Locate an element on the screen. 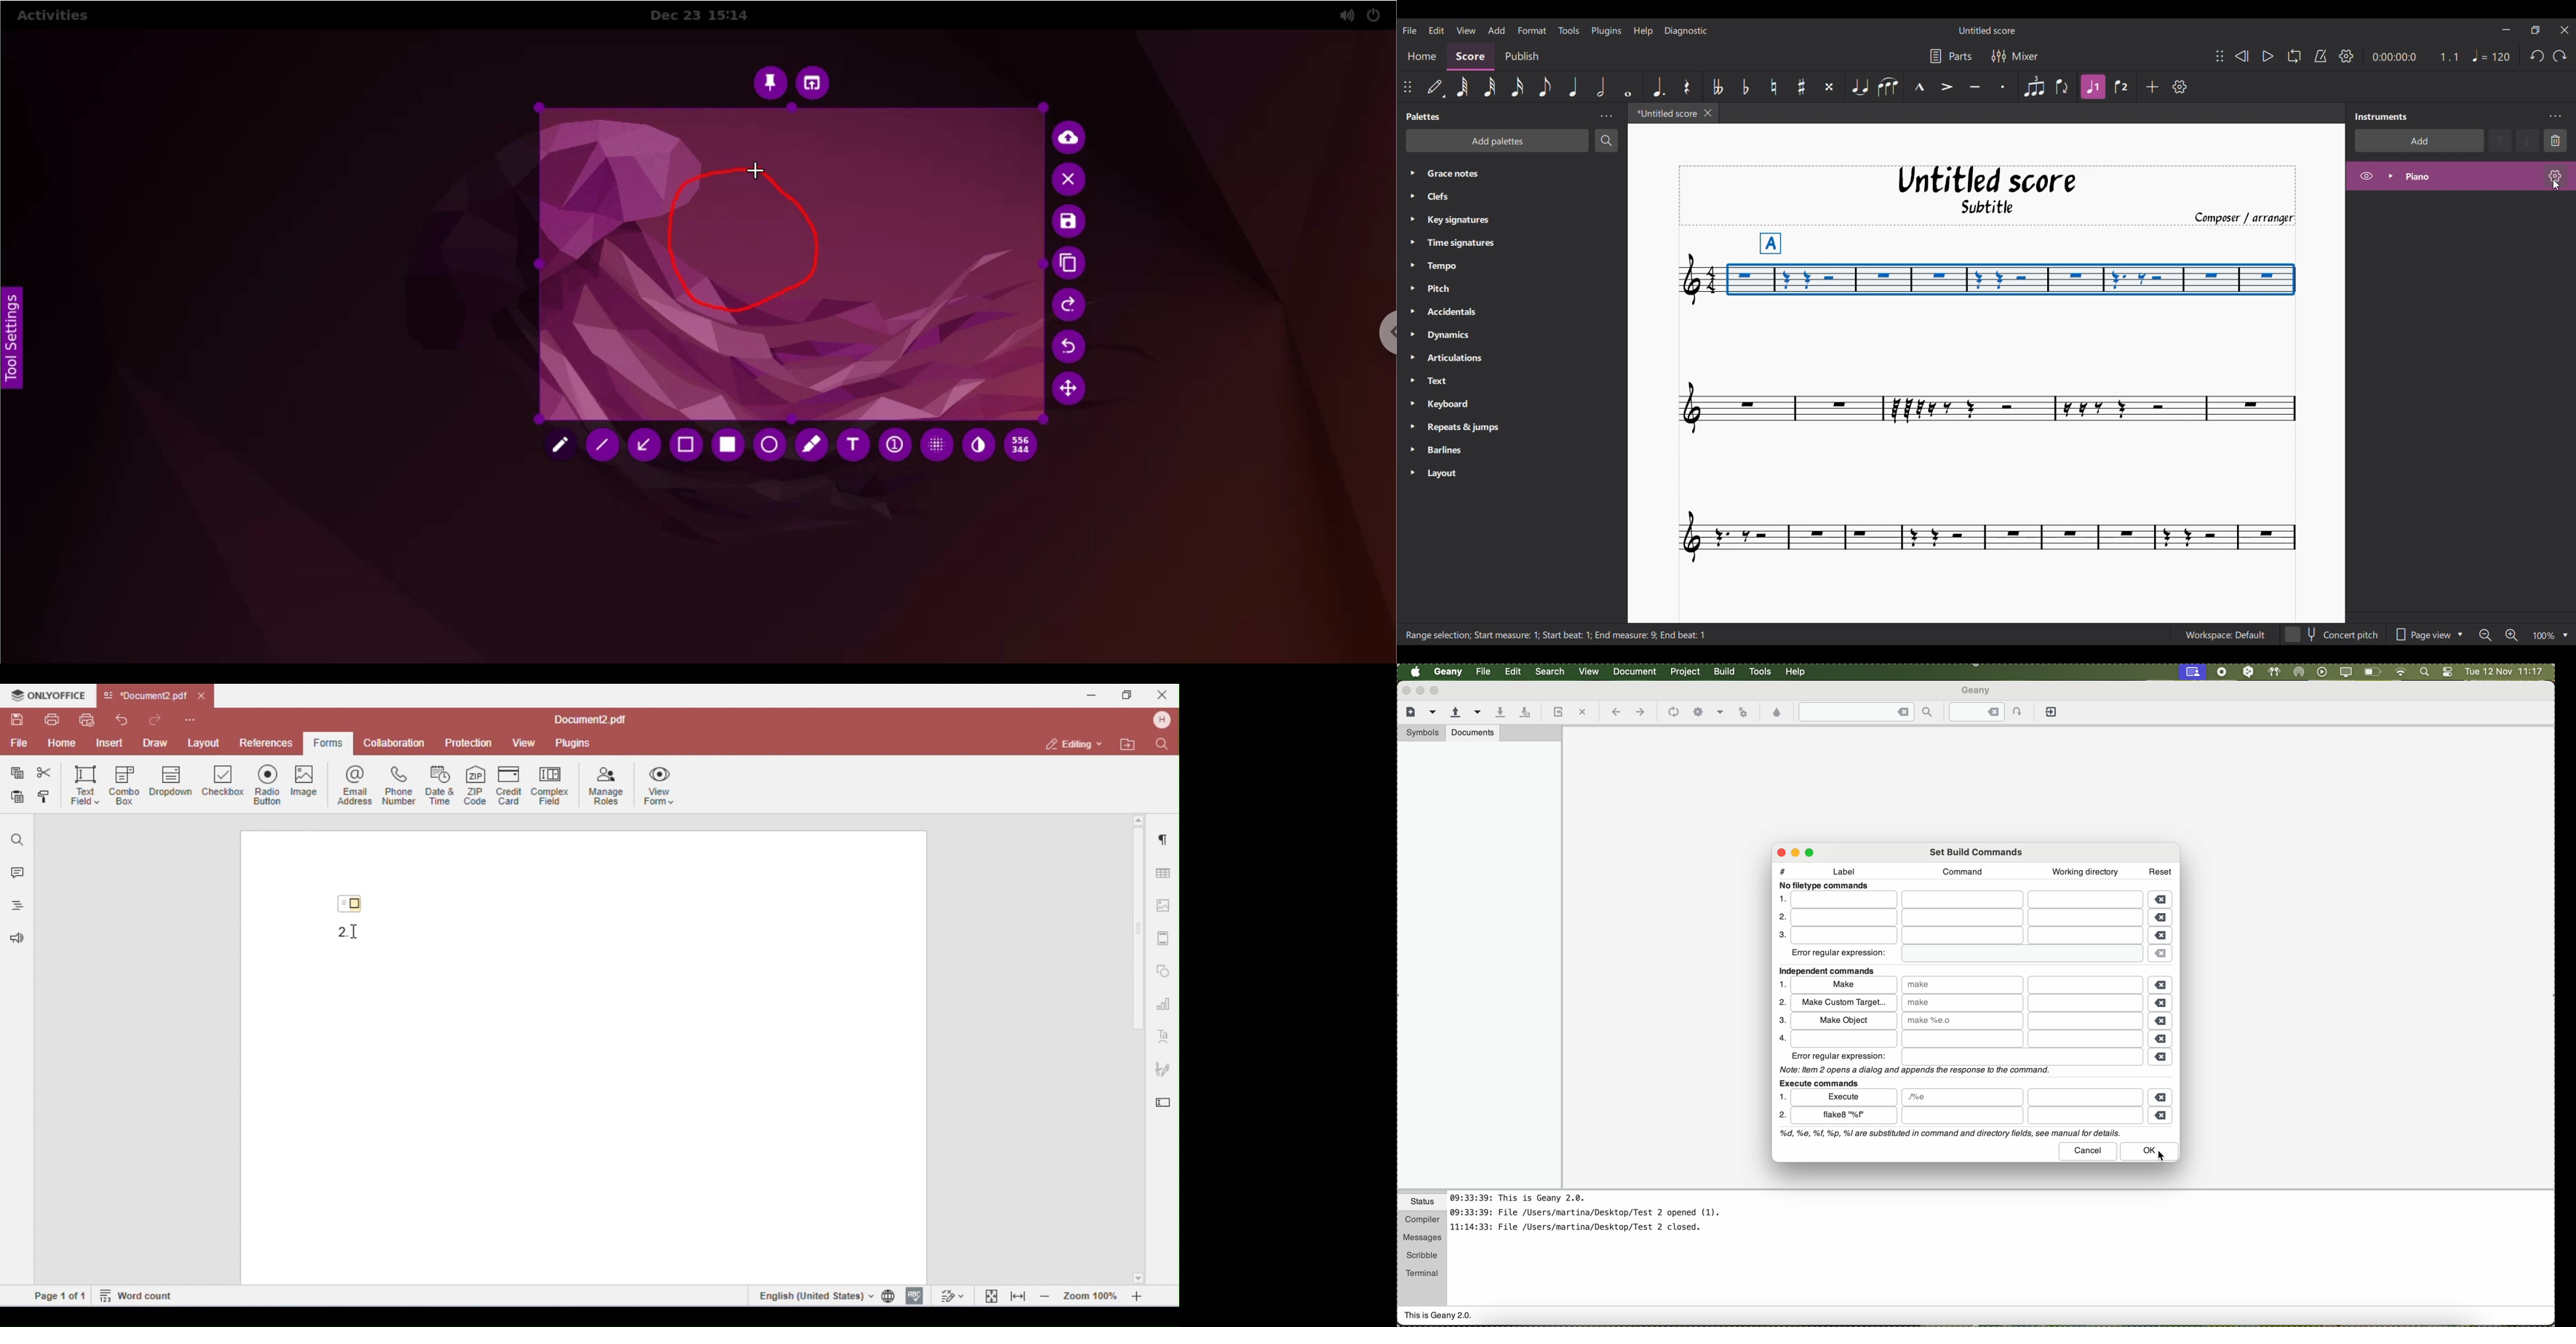  Current tab is located at coordinates (1663, 113).